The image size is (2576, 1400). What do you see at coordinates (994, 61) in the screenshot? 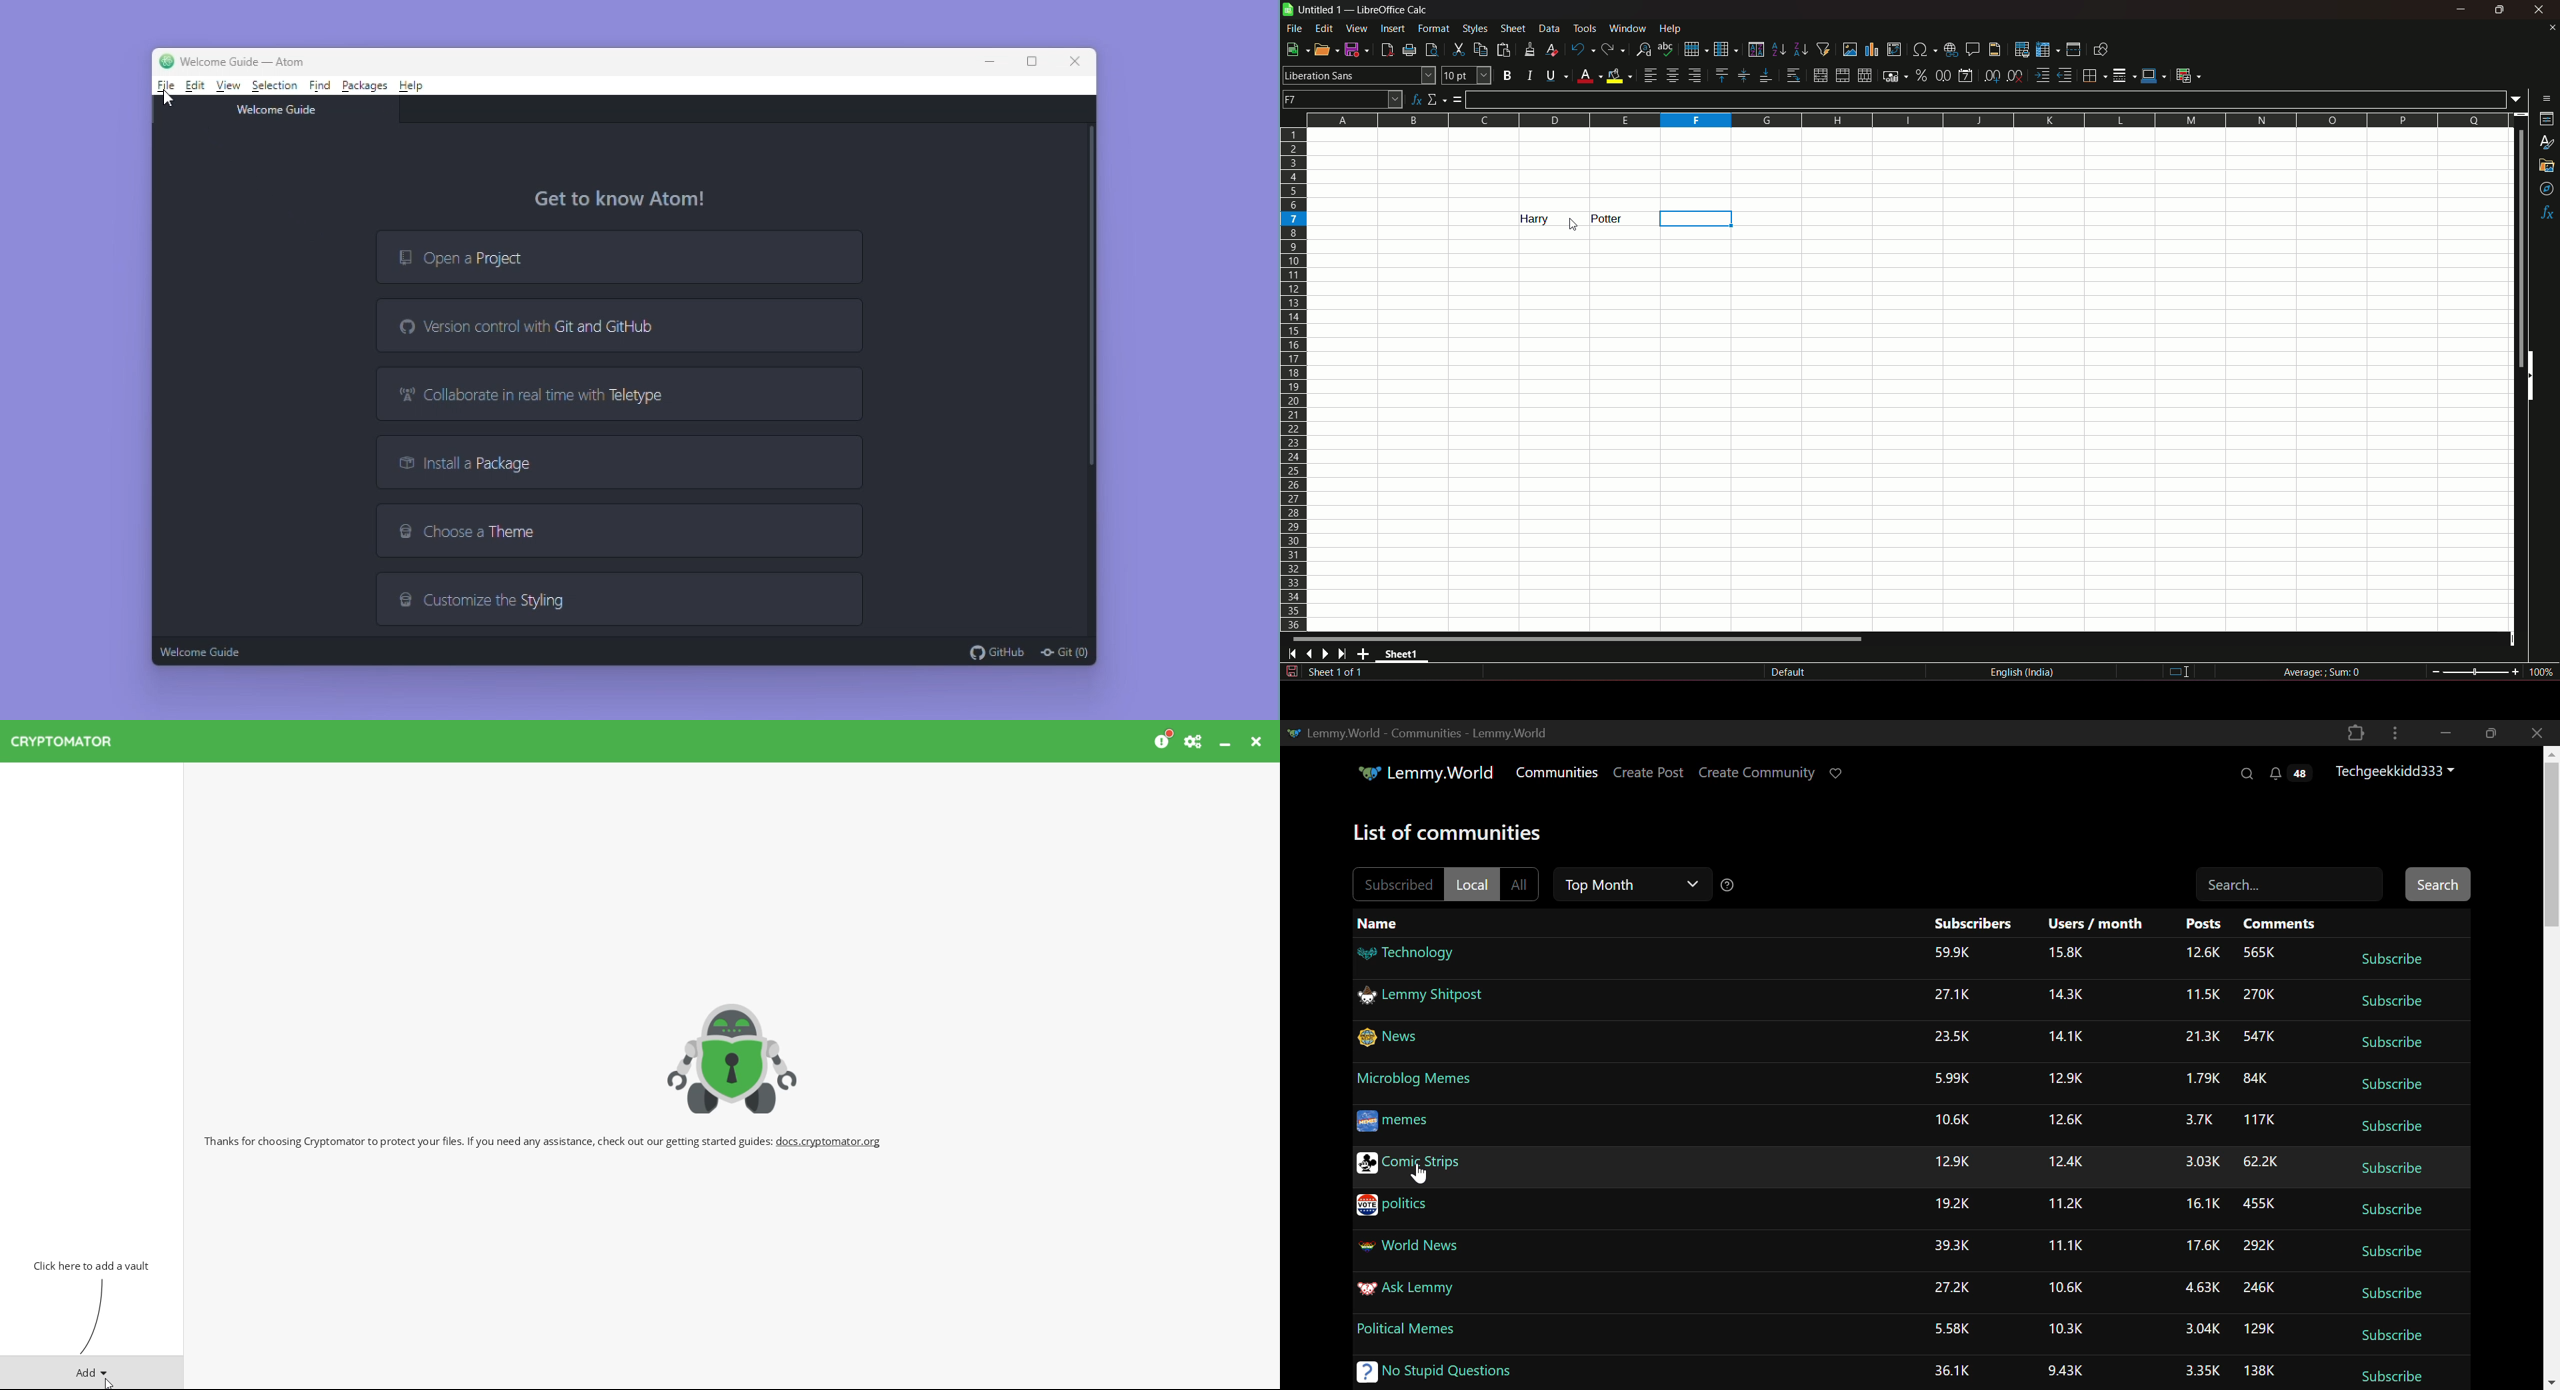
I see `Minimise` at bounding box center [994, 61].